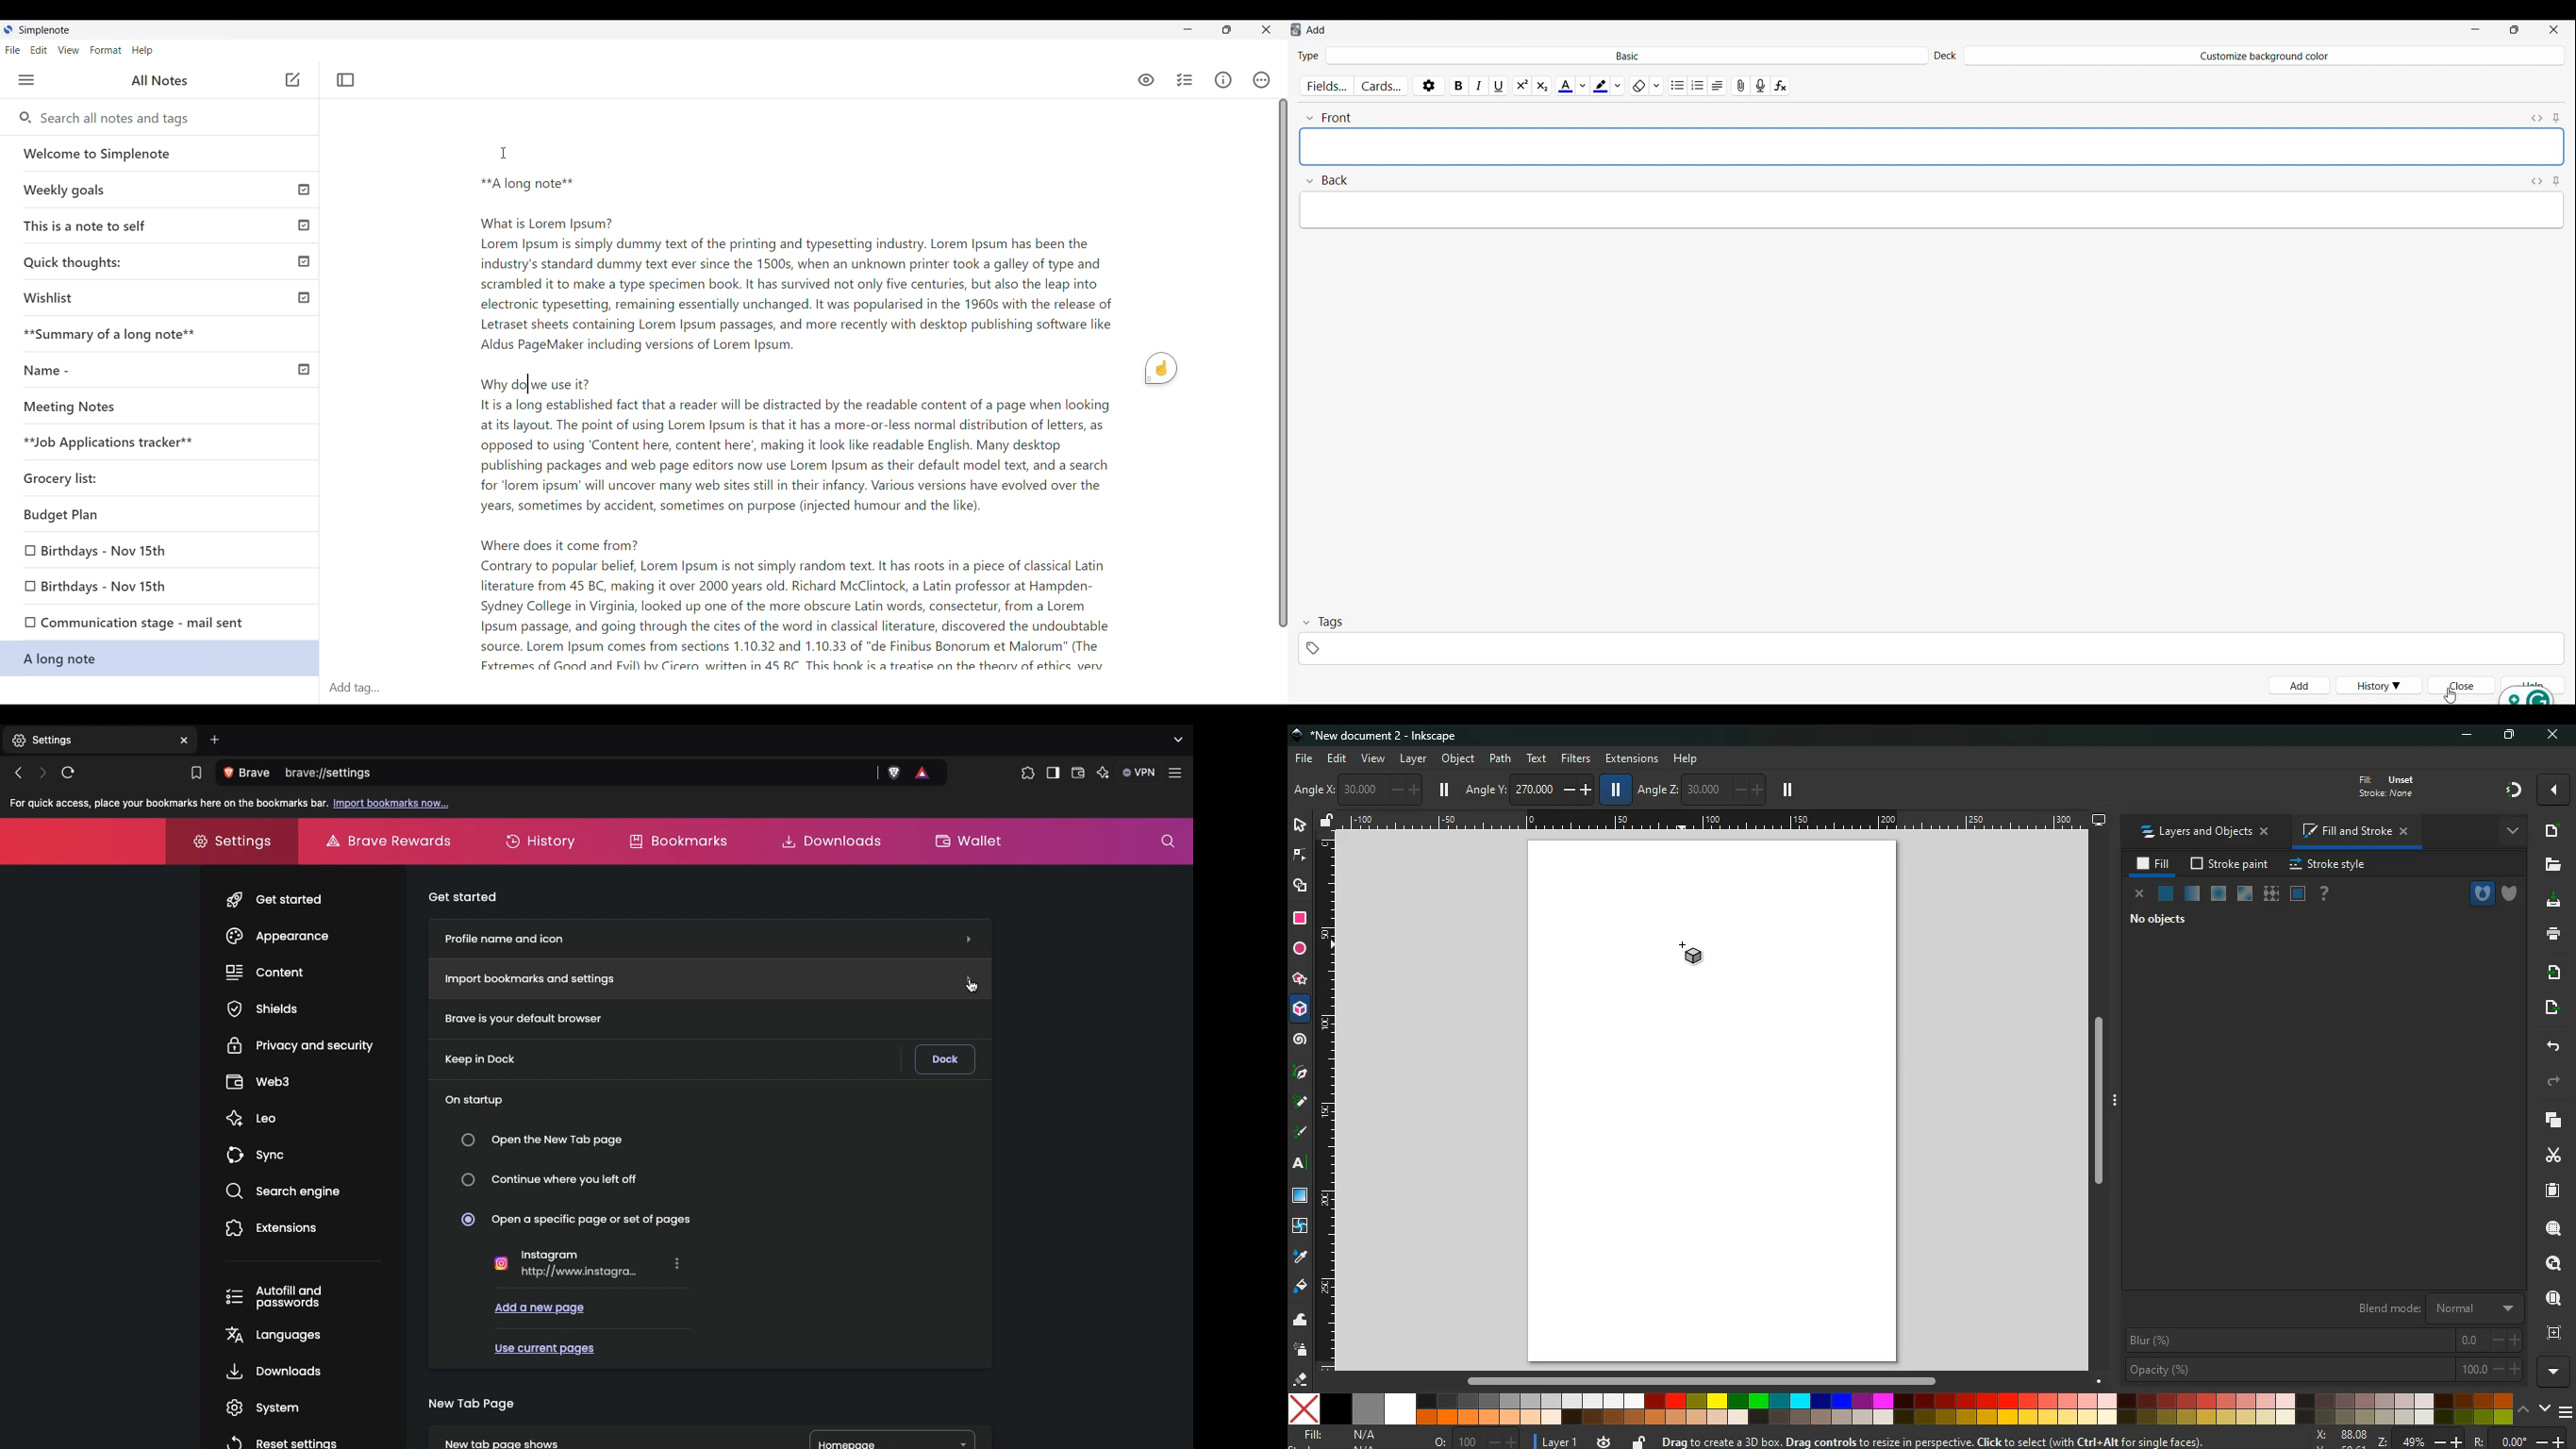 Image resolution: width=2576 pixels, height=1456 pixels. What do you see at coordinates (2475, 30) in the screenshot?
I see `Minimize` at bounding box center [2475, 30].